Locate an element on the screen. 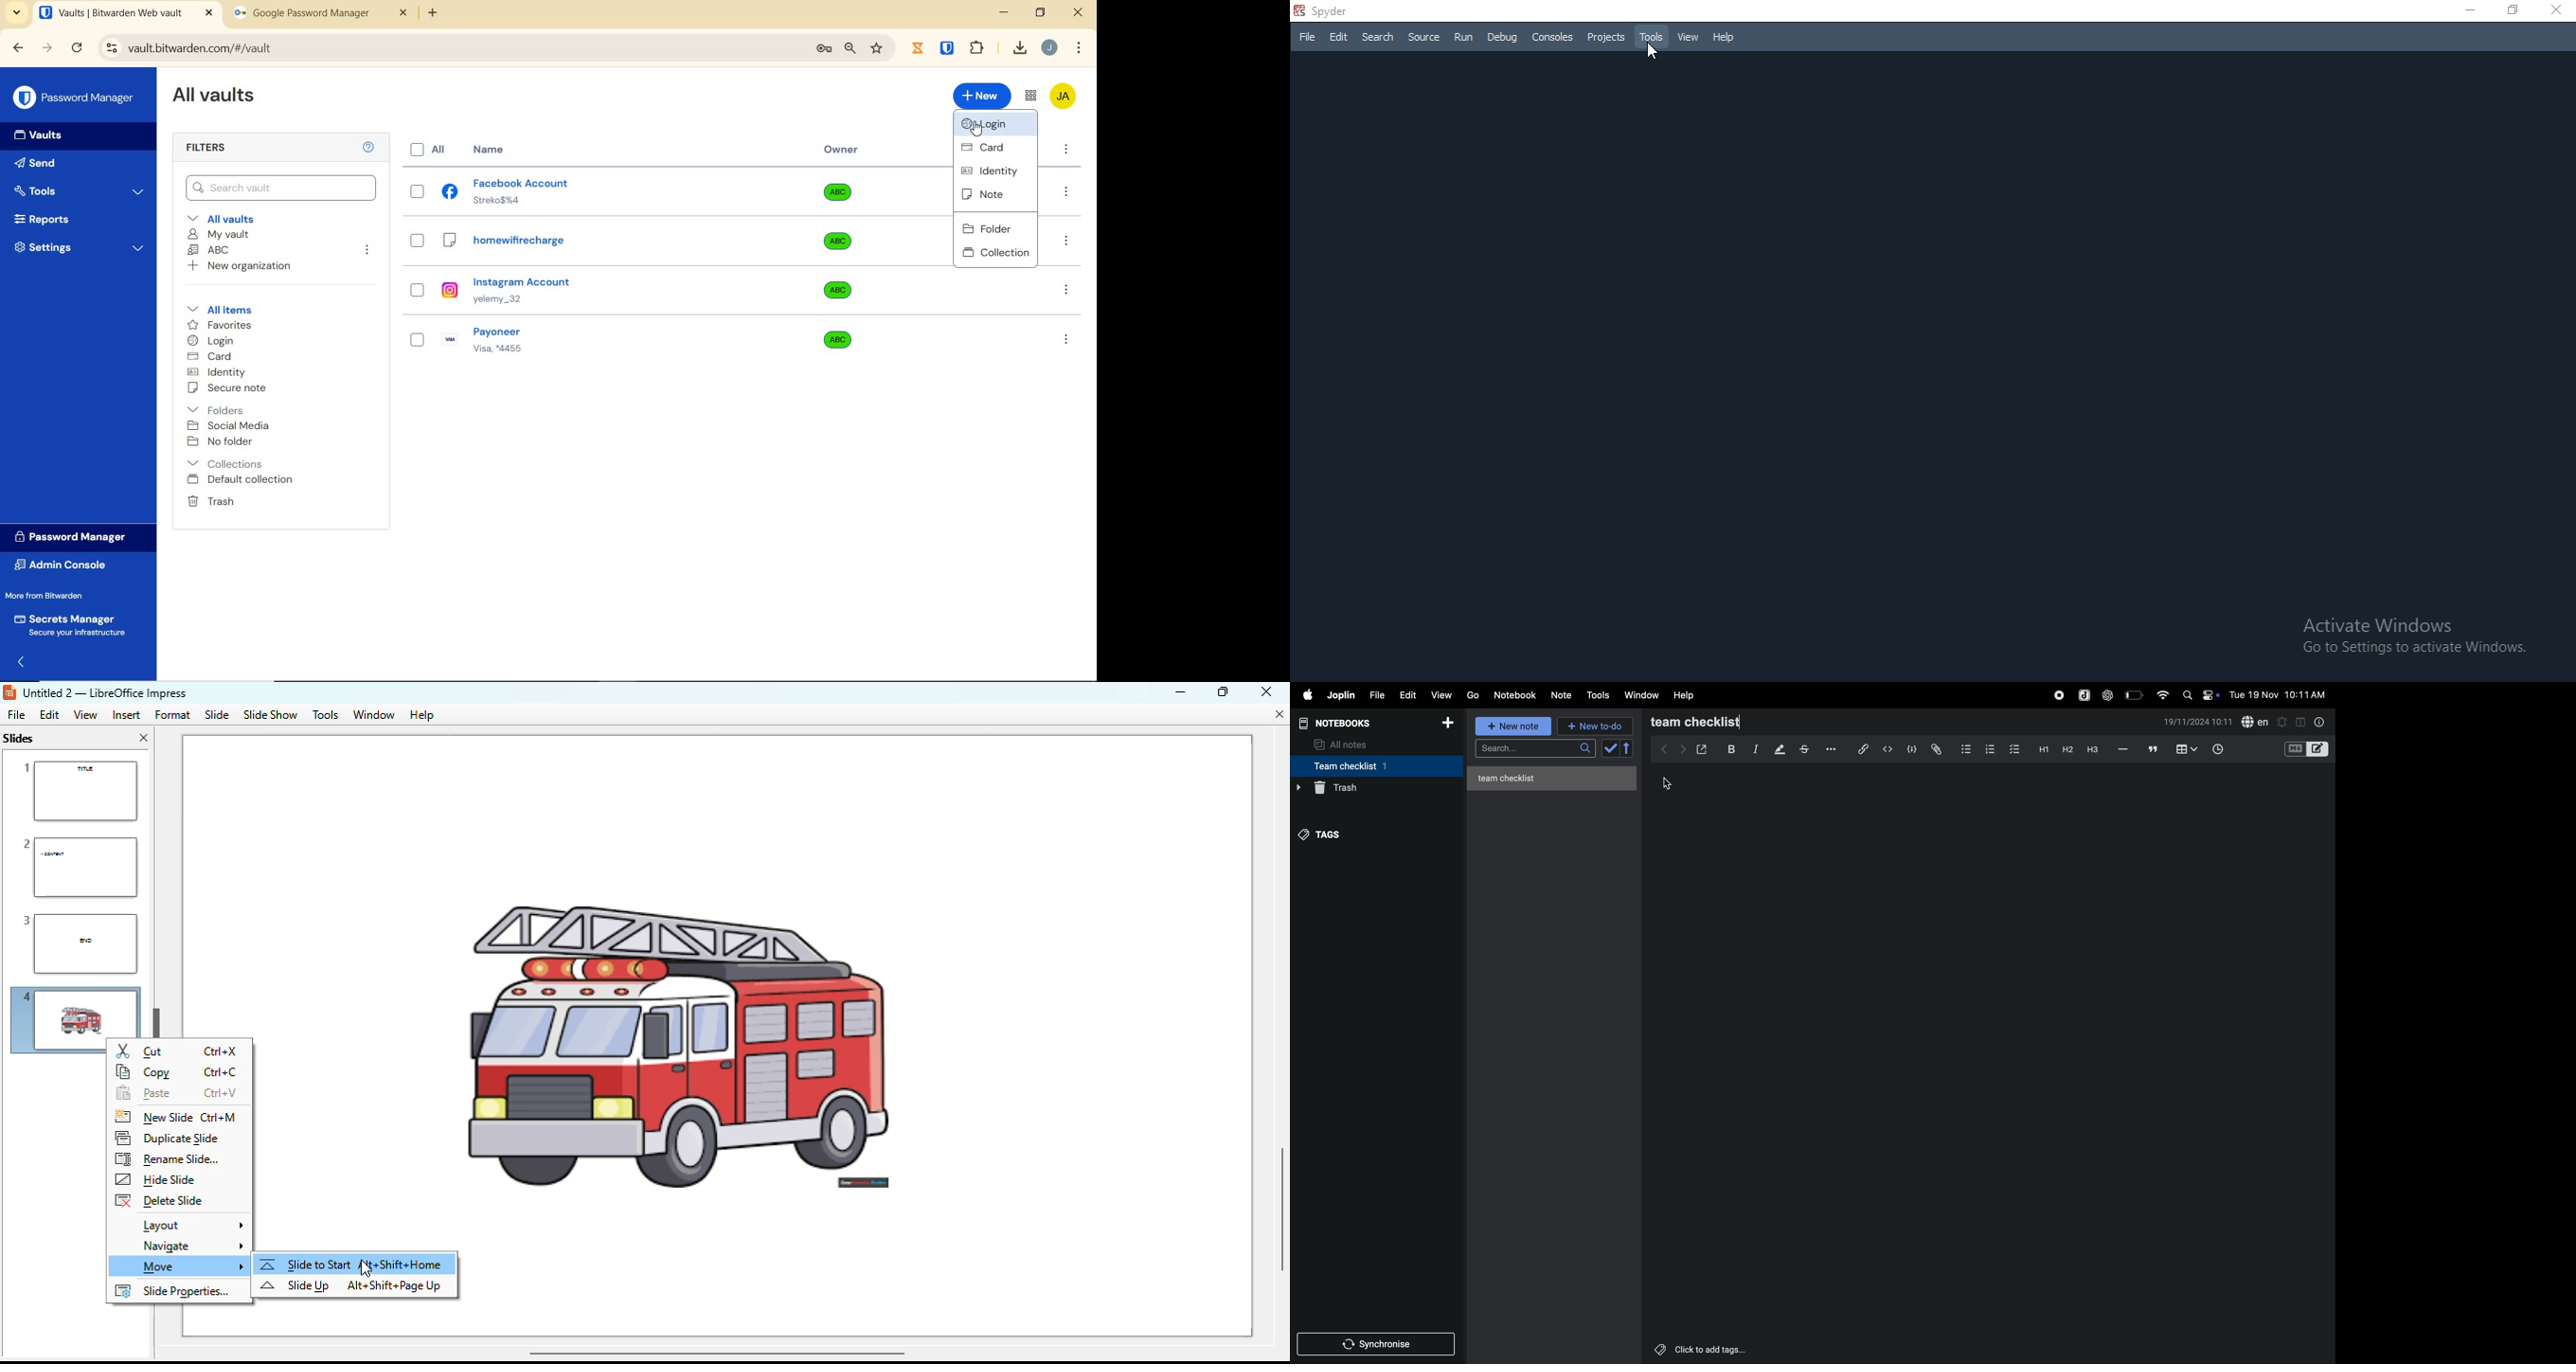 The image size is (2576, 1372). M+ is located at coordinates (2294, 749).